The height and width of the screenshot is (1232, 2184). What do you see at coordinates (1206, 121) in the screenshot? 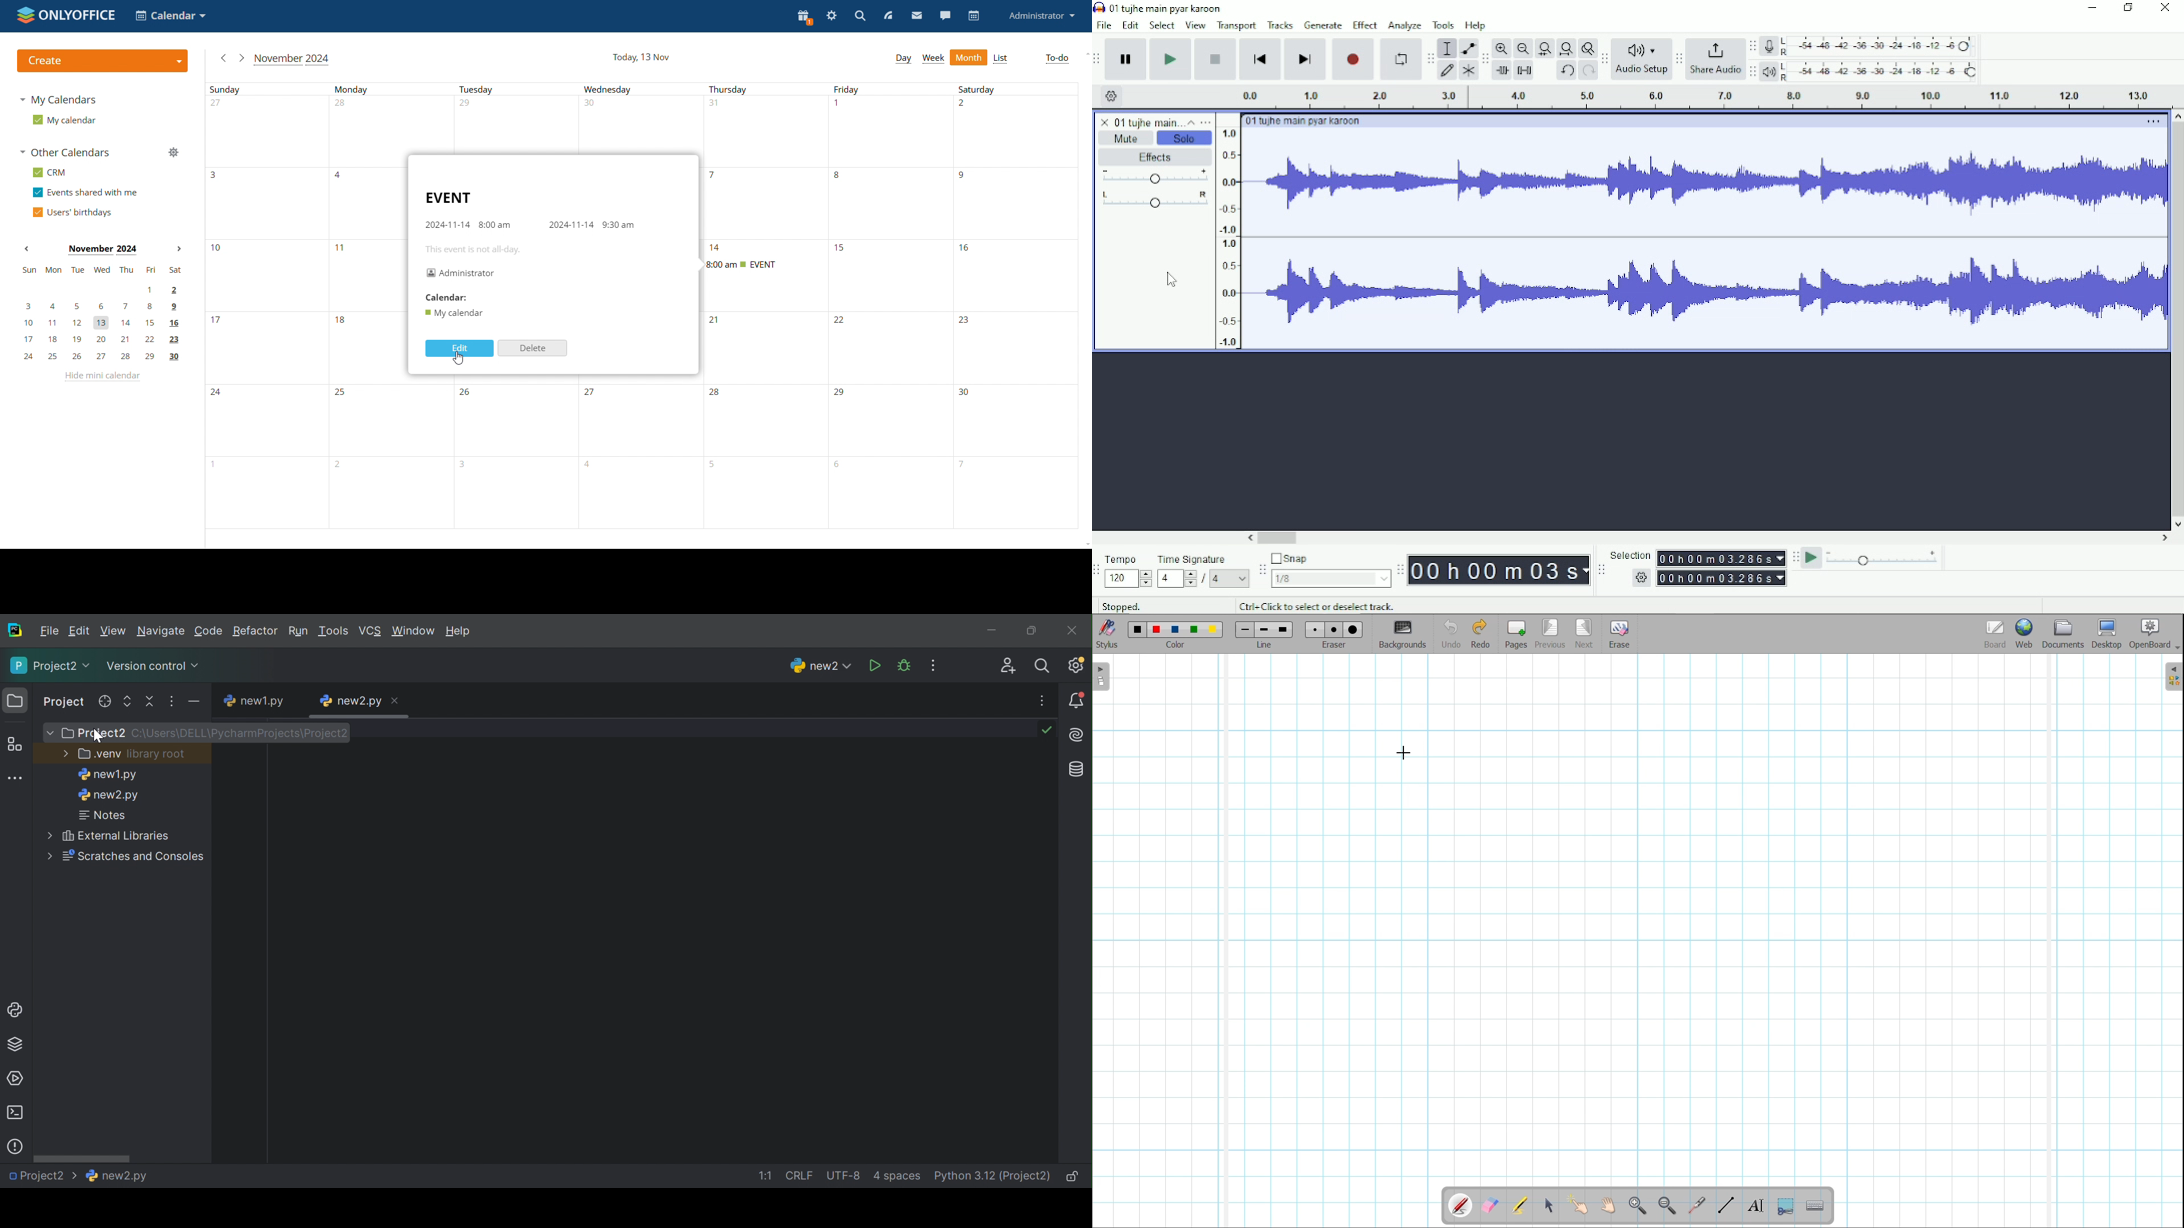
I see `Open menu` at bounding box center [1206, 121].